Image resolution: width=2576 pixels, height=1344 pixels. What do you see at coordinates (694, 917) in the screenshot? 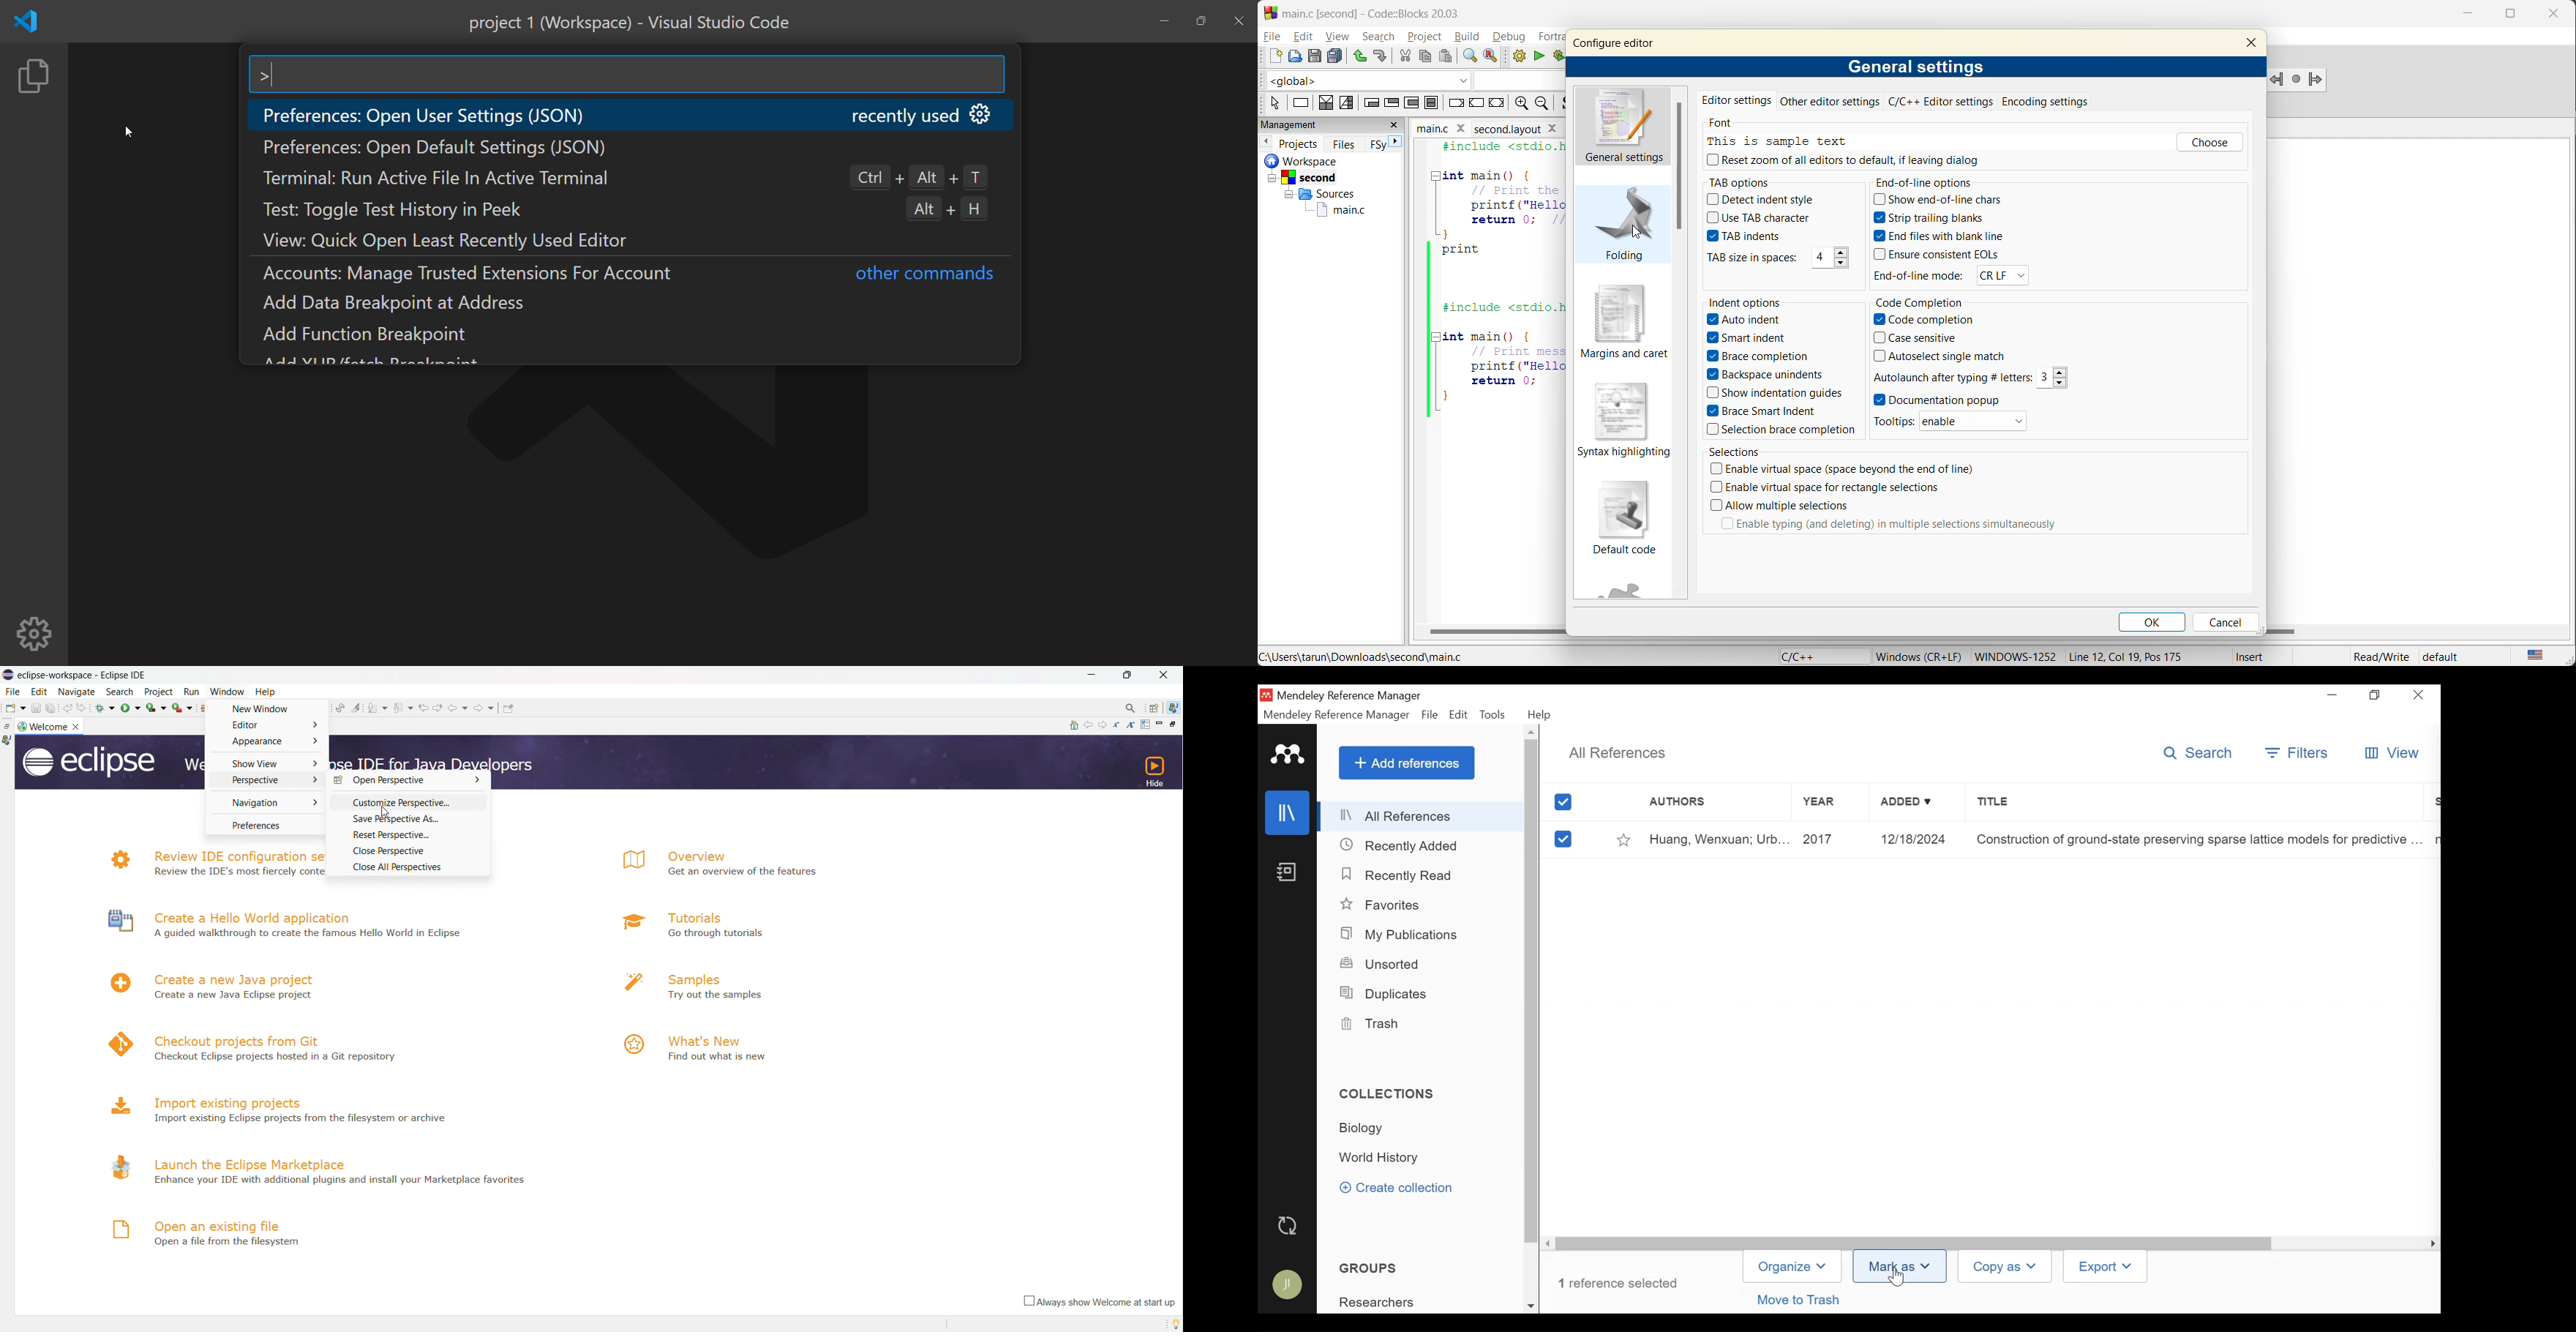
I see `tutorials` at bounding box center [694, 917].